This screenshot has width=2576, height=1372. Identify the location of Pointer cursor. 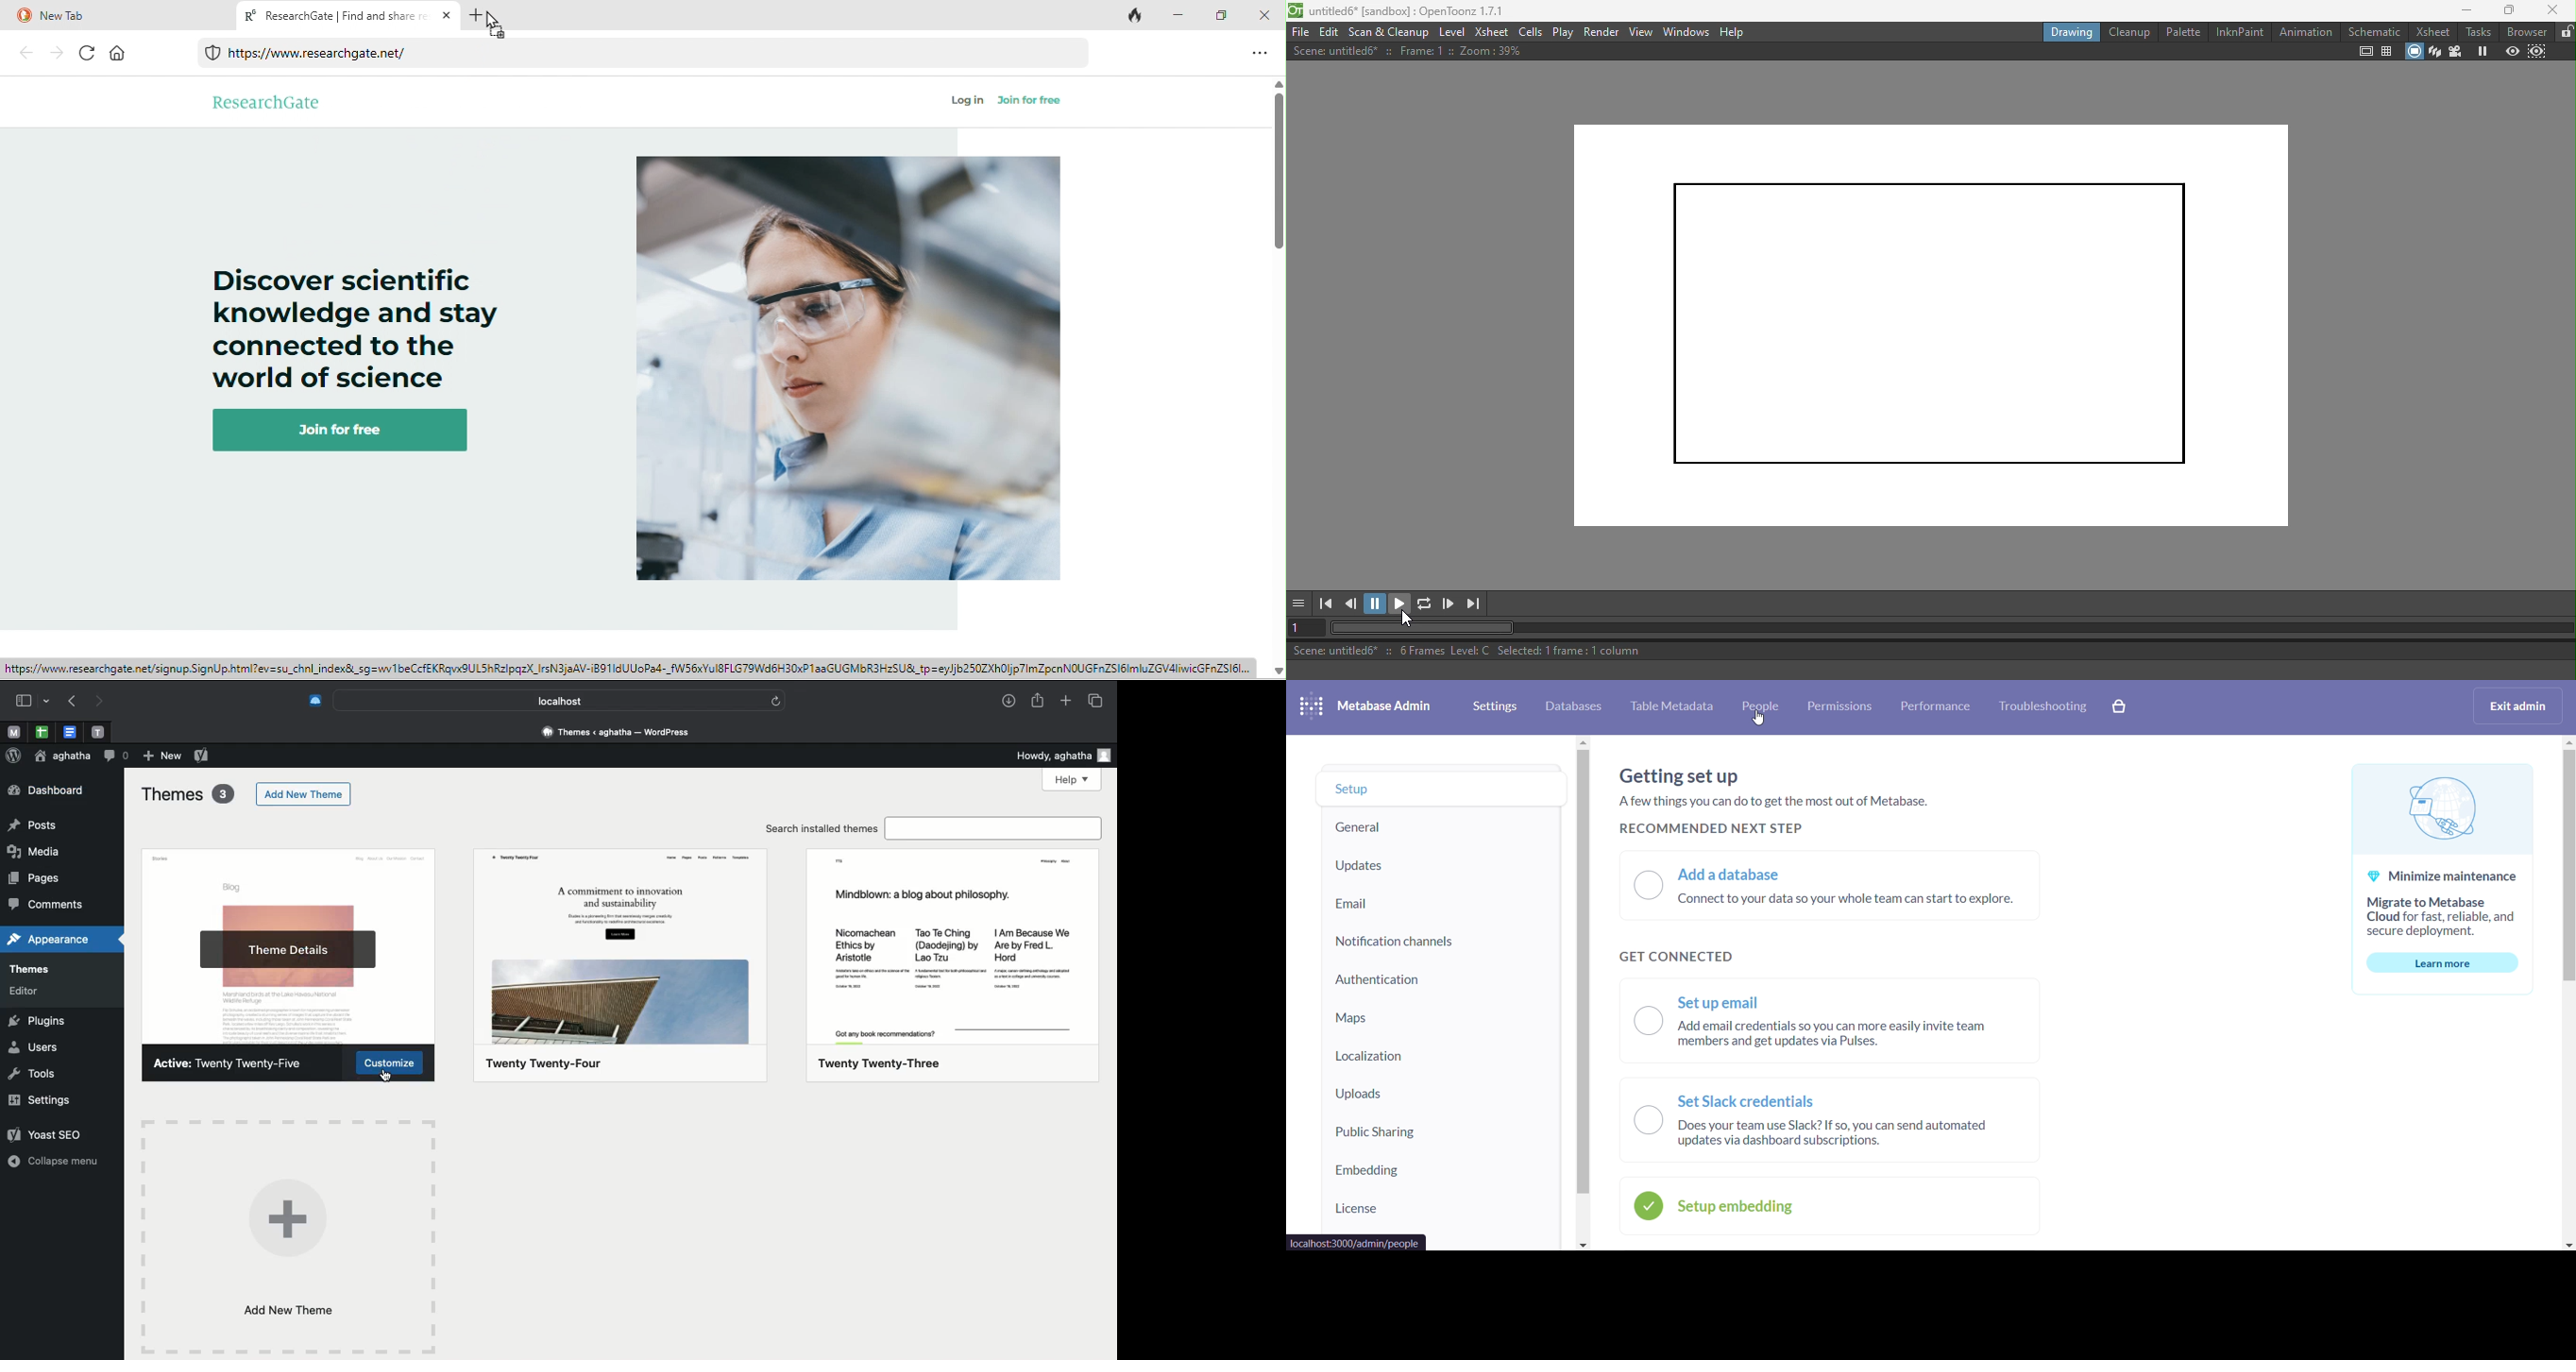
(1409, 621).